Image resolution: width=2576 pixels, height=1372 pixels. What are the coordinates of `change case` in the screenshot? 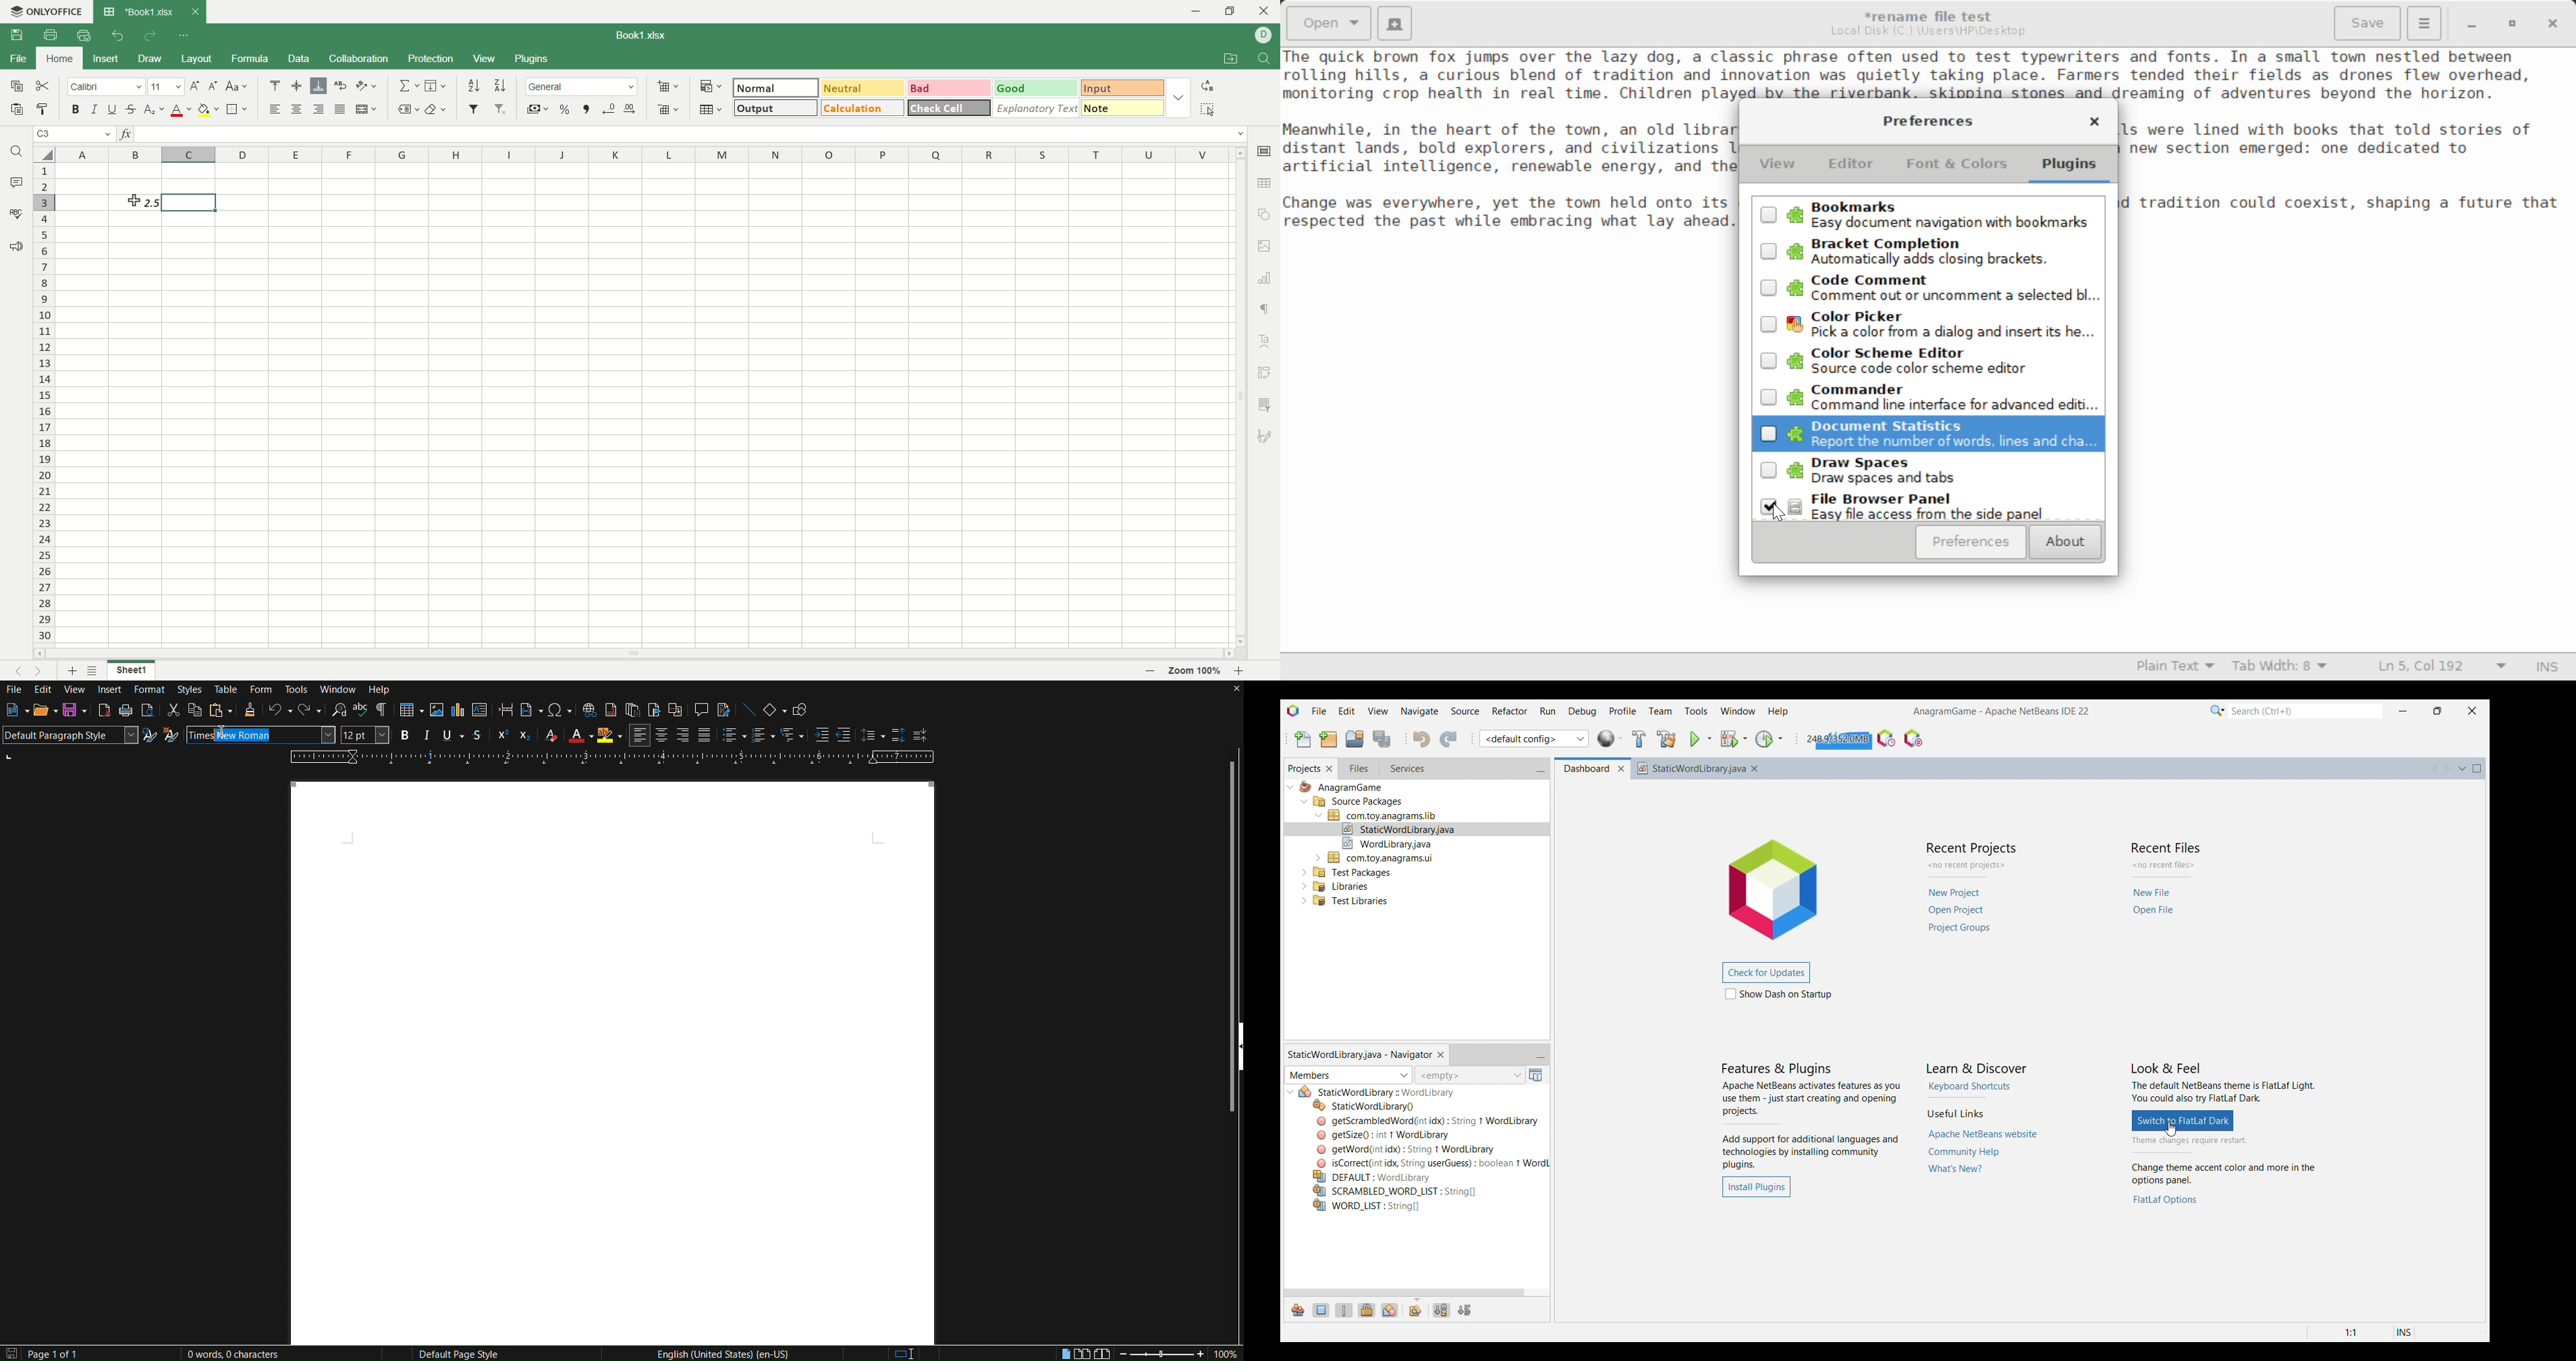 It's located at (238, 86).